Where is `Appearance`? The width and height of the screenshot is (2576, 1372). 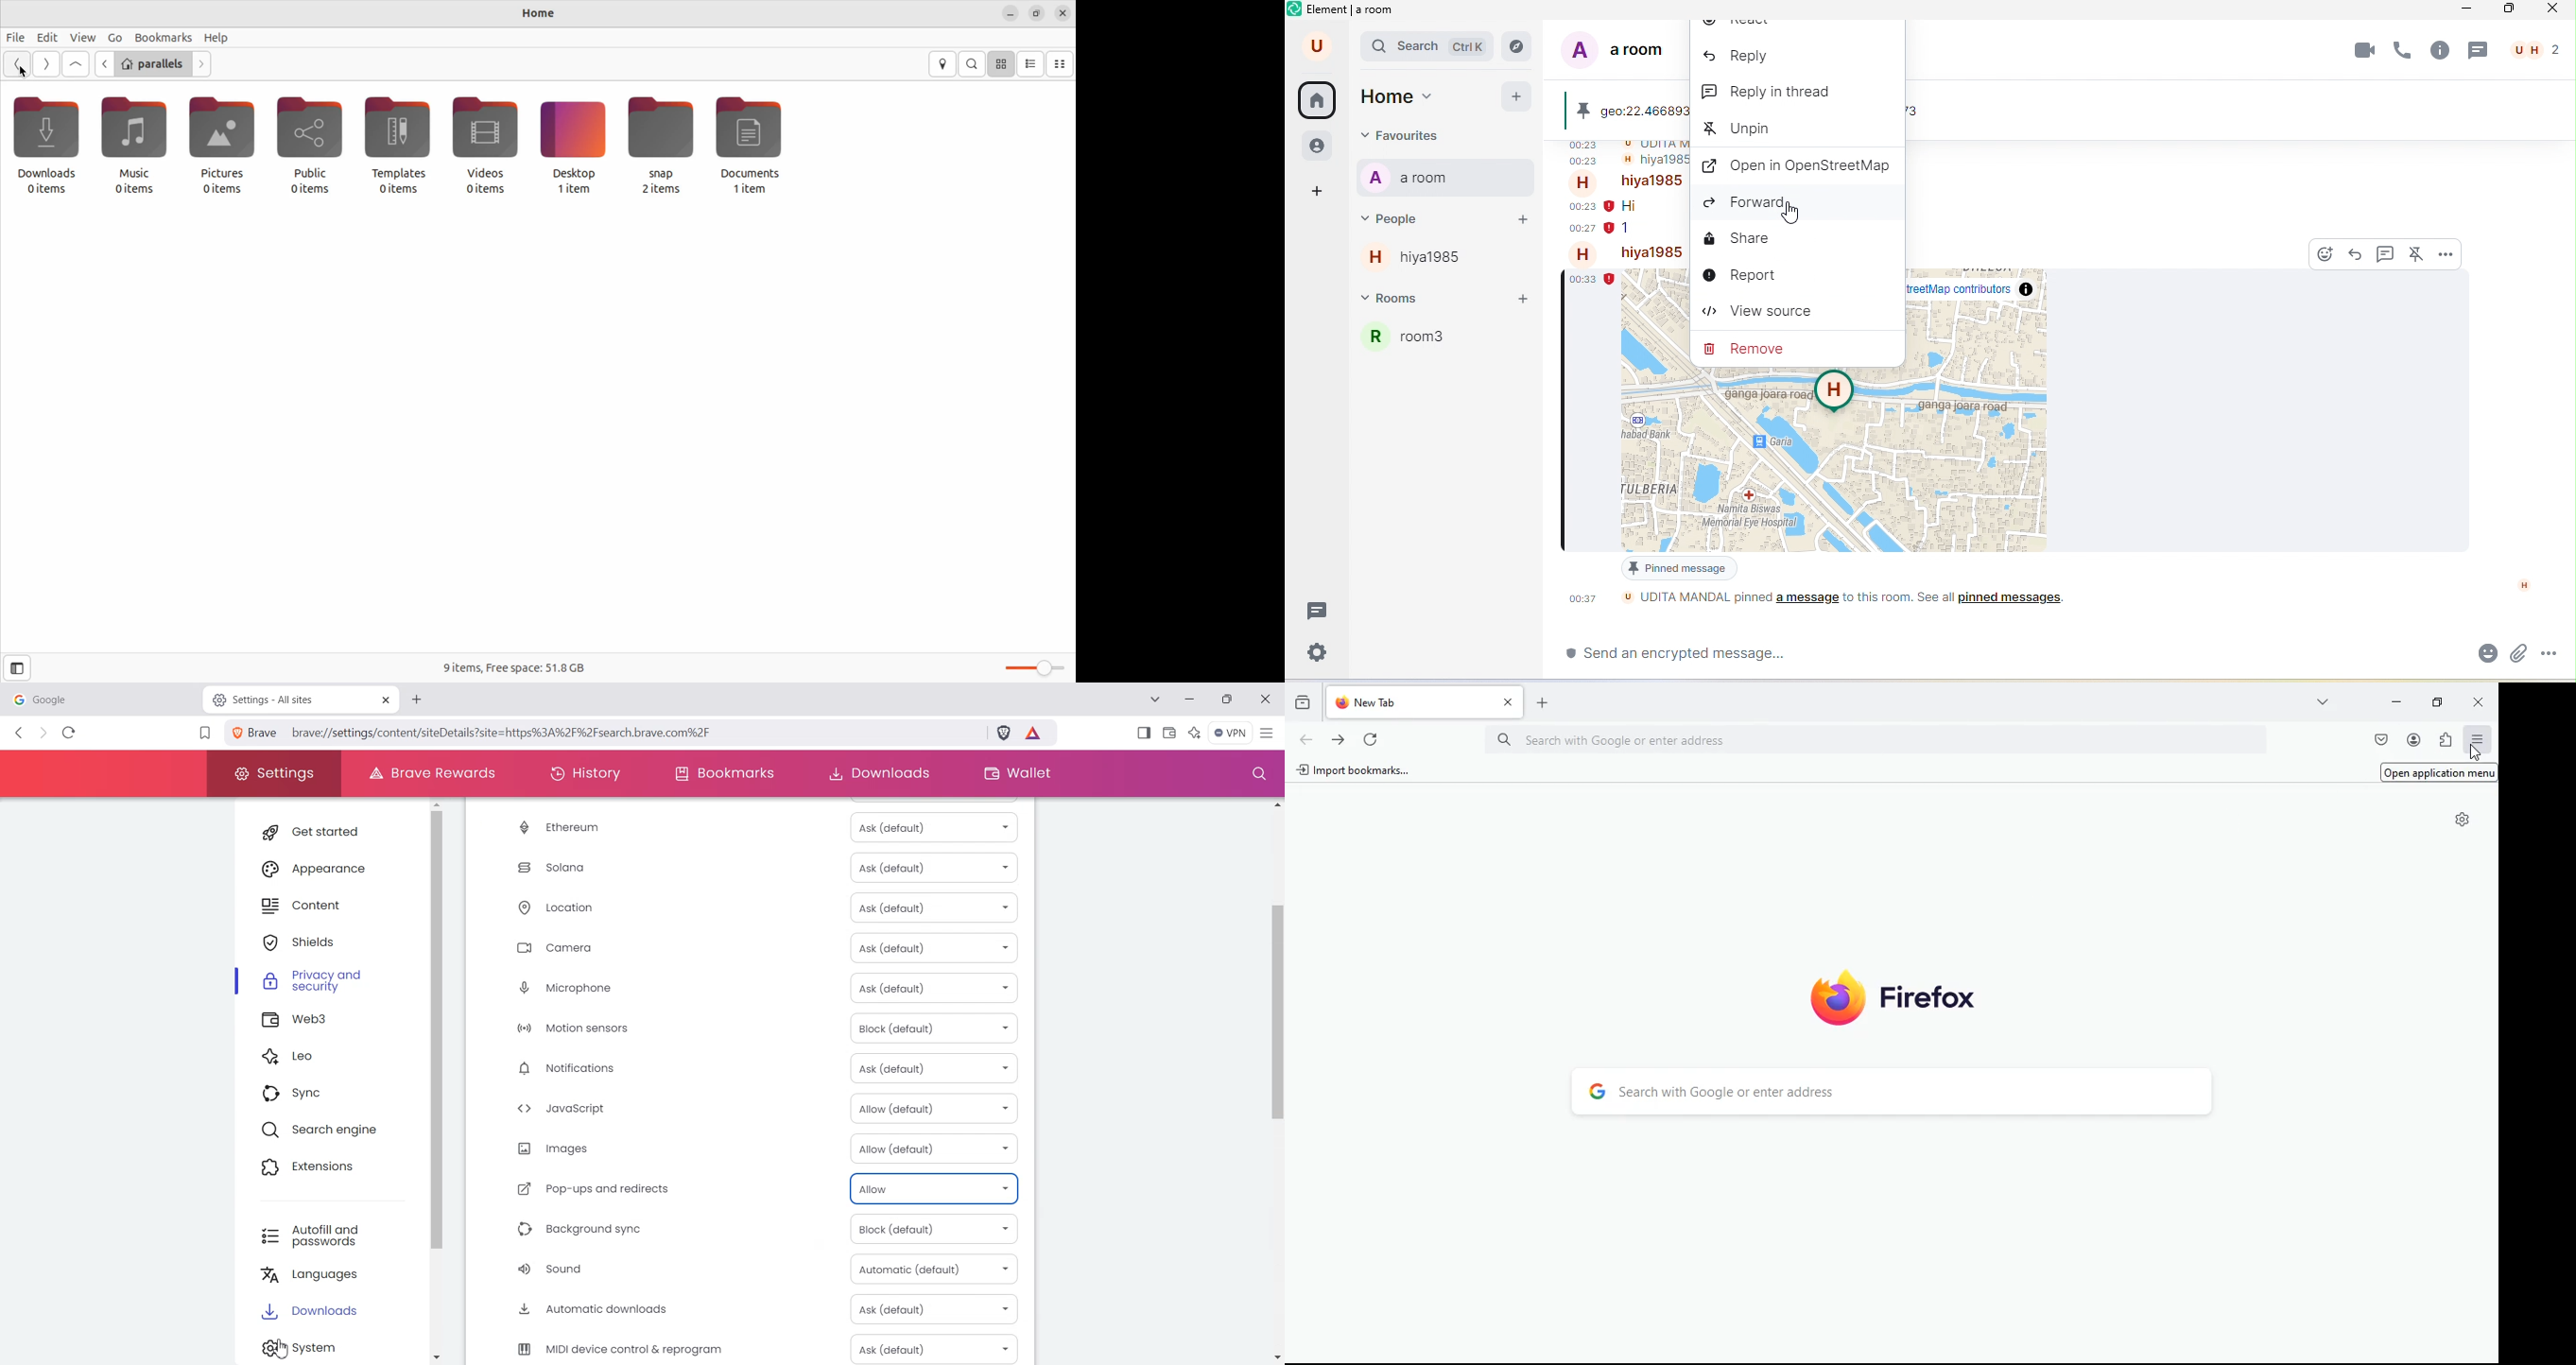 Appearance is located at coordinates (330, 867).